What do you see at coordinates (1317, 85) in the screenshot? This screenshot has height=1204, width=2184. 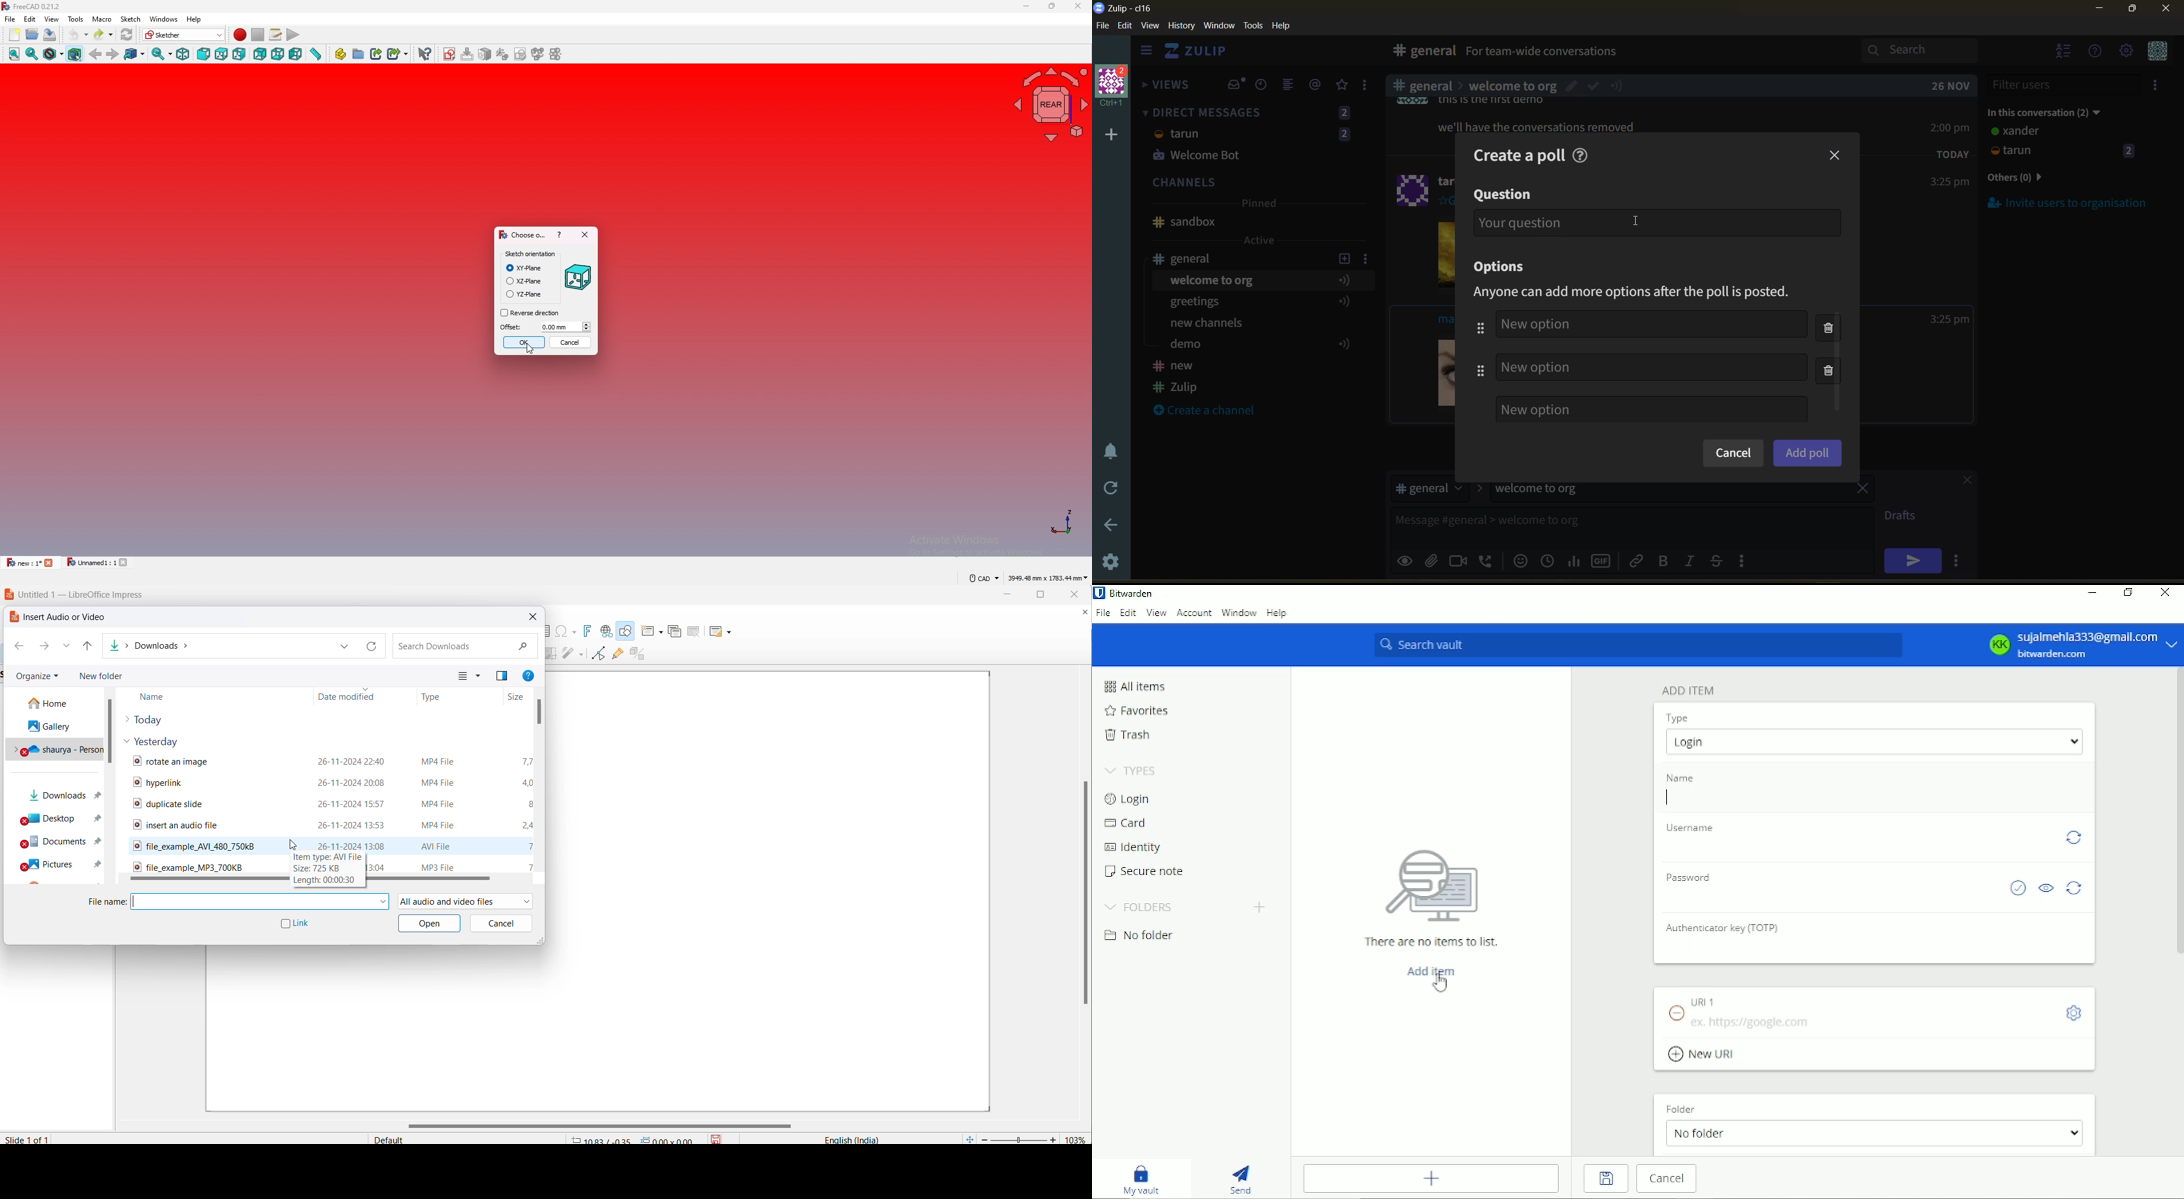 I see `mentions` at bounding box center [1317, 85].